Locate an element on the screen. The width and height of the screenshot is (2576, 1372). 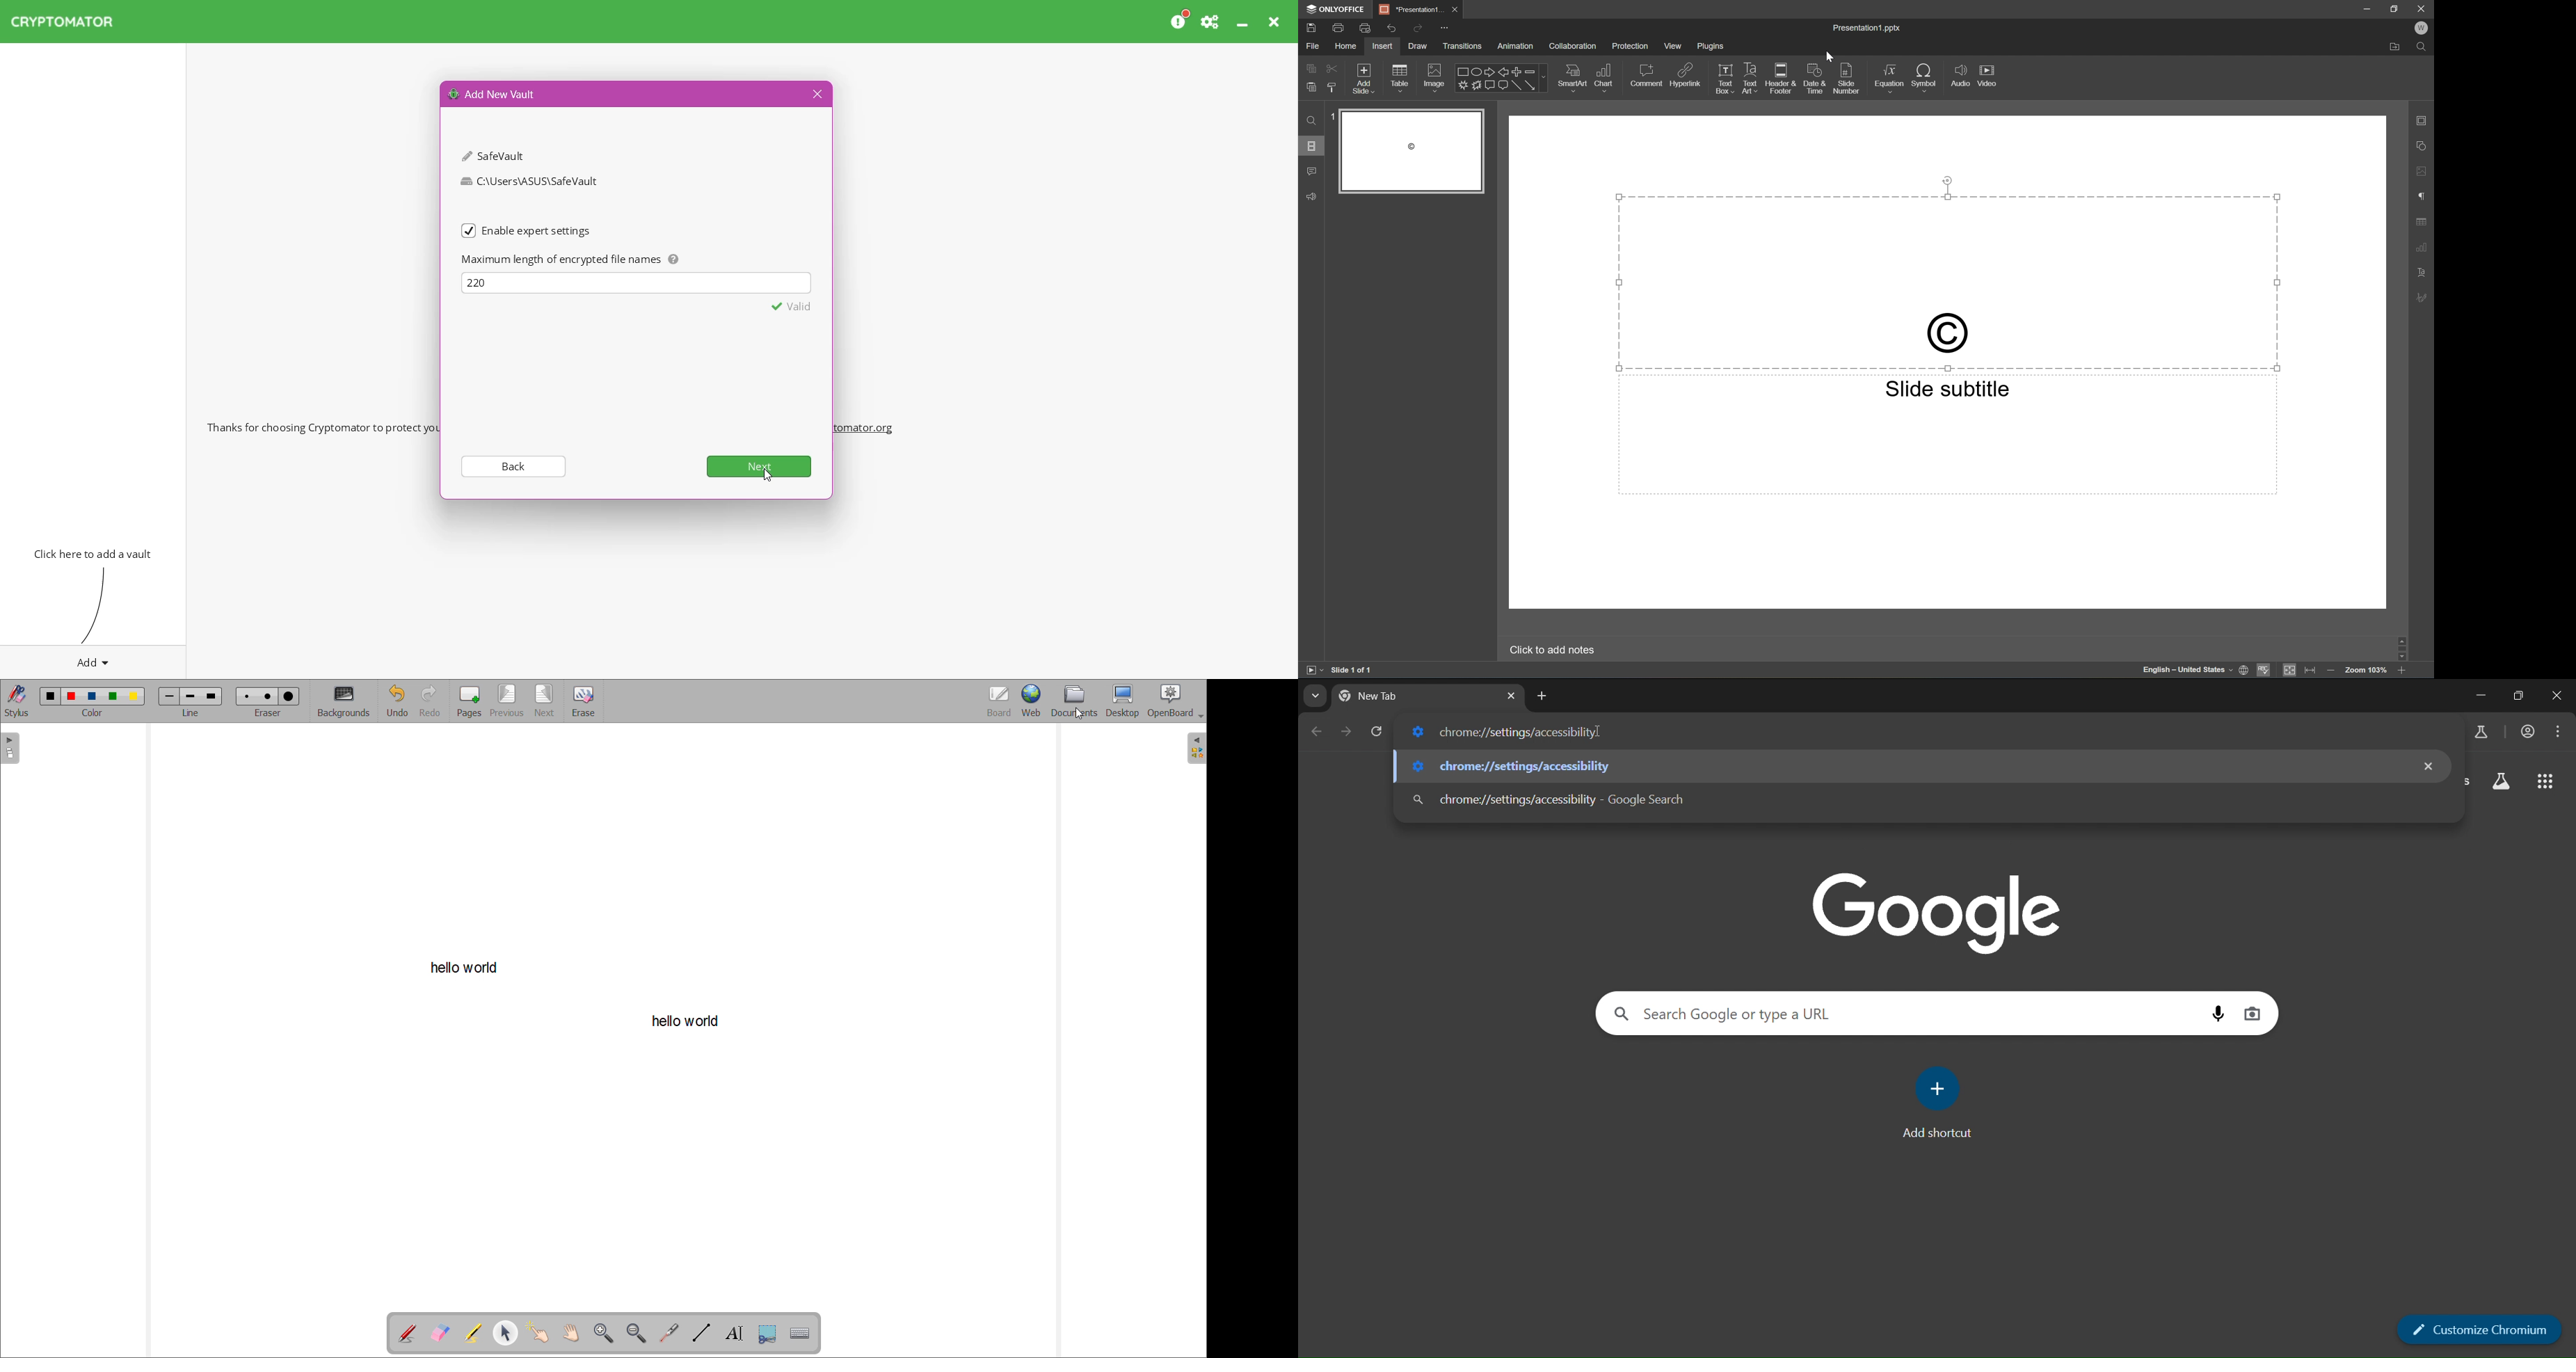
google apps is located at coordinates (2548, 780).